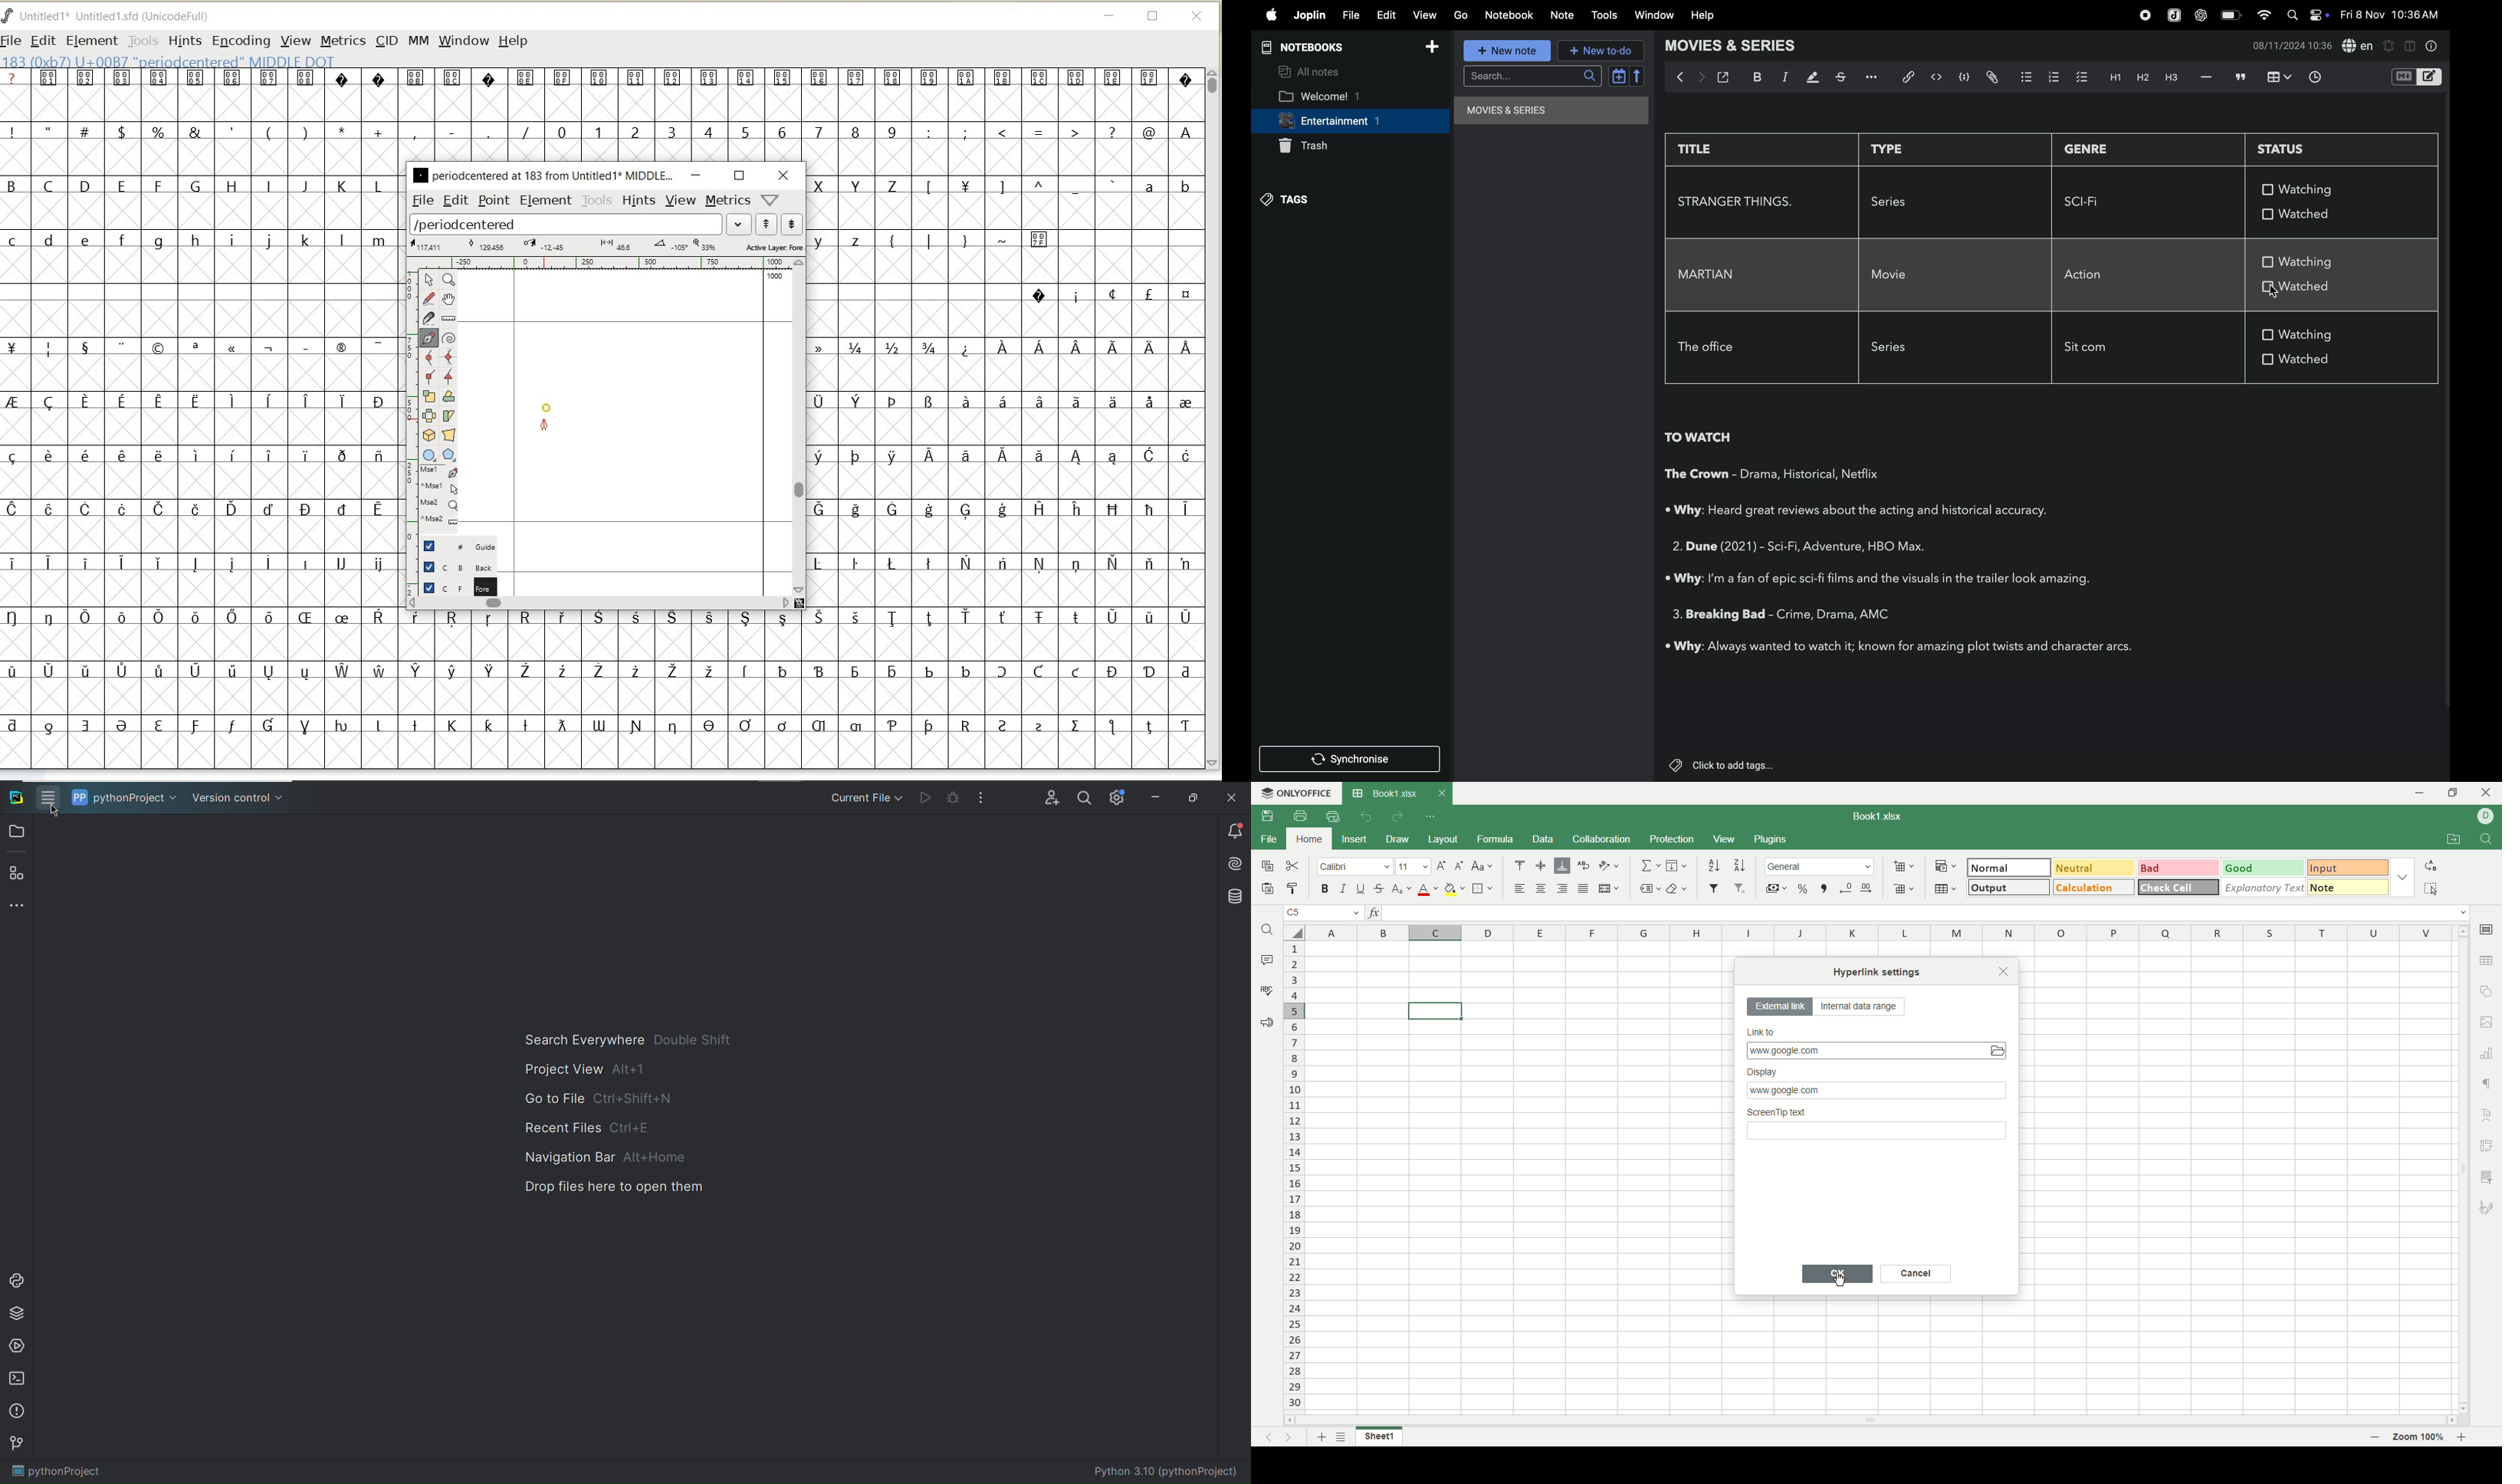 This screenshot has height=1484, width=2520. What do you see at coordinates (2205, 78) in the screenshot?
I see `horrizontal line` at bounding box center [2205, 78].